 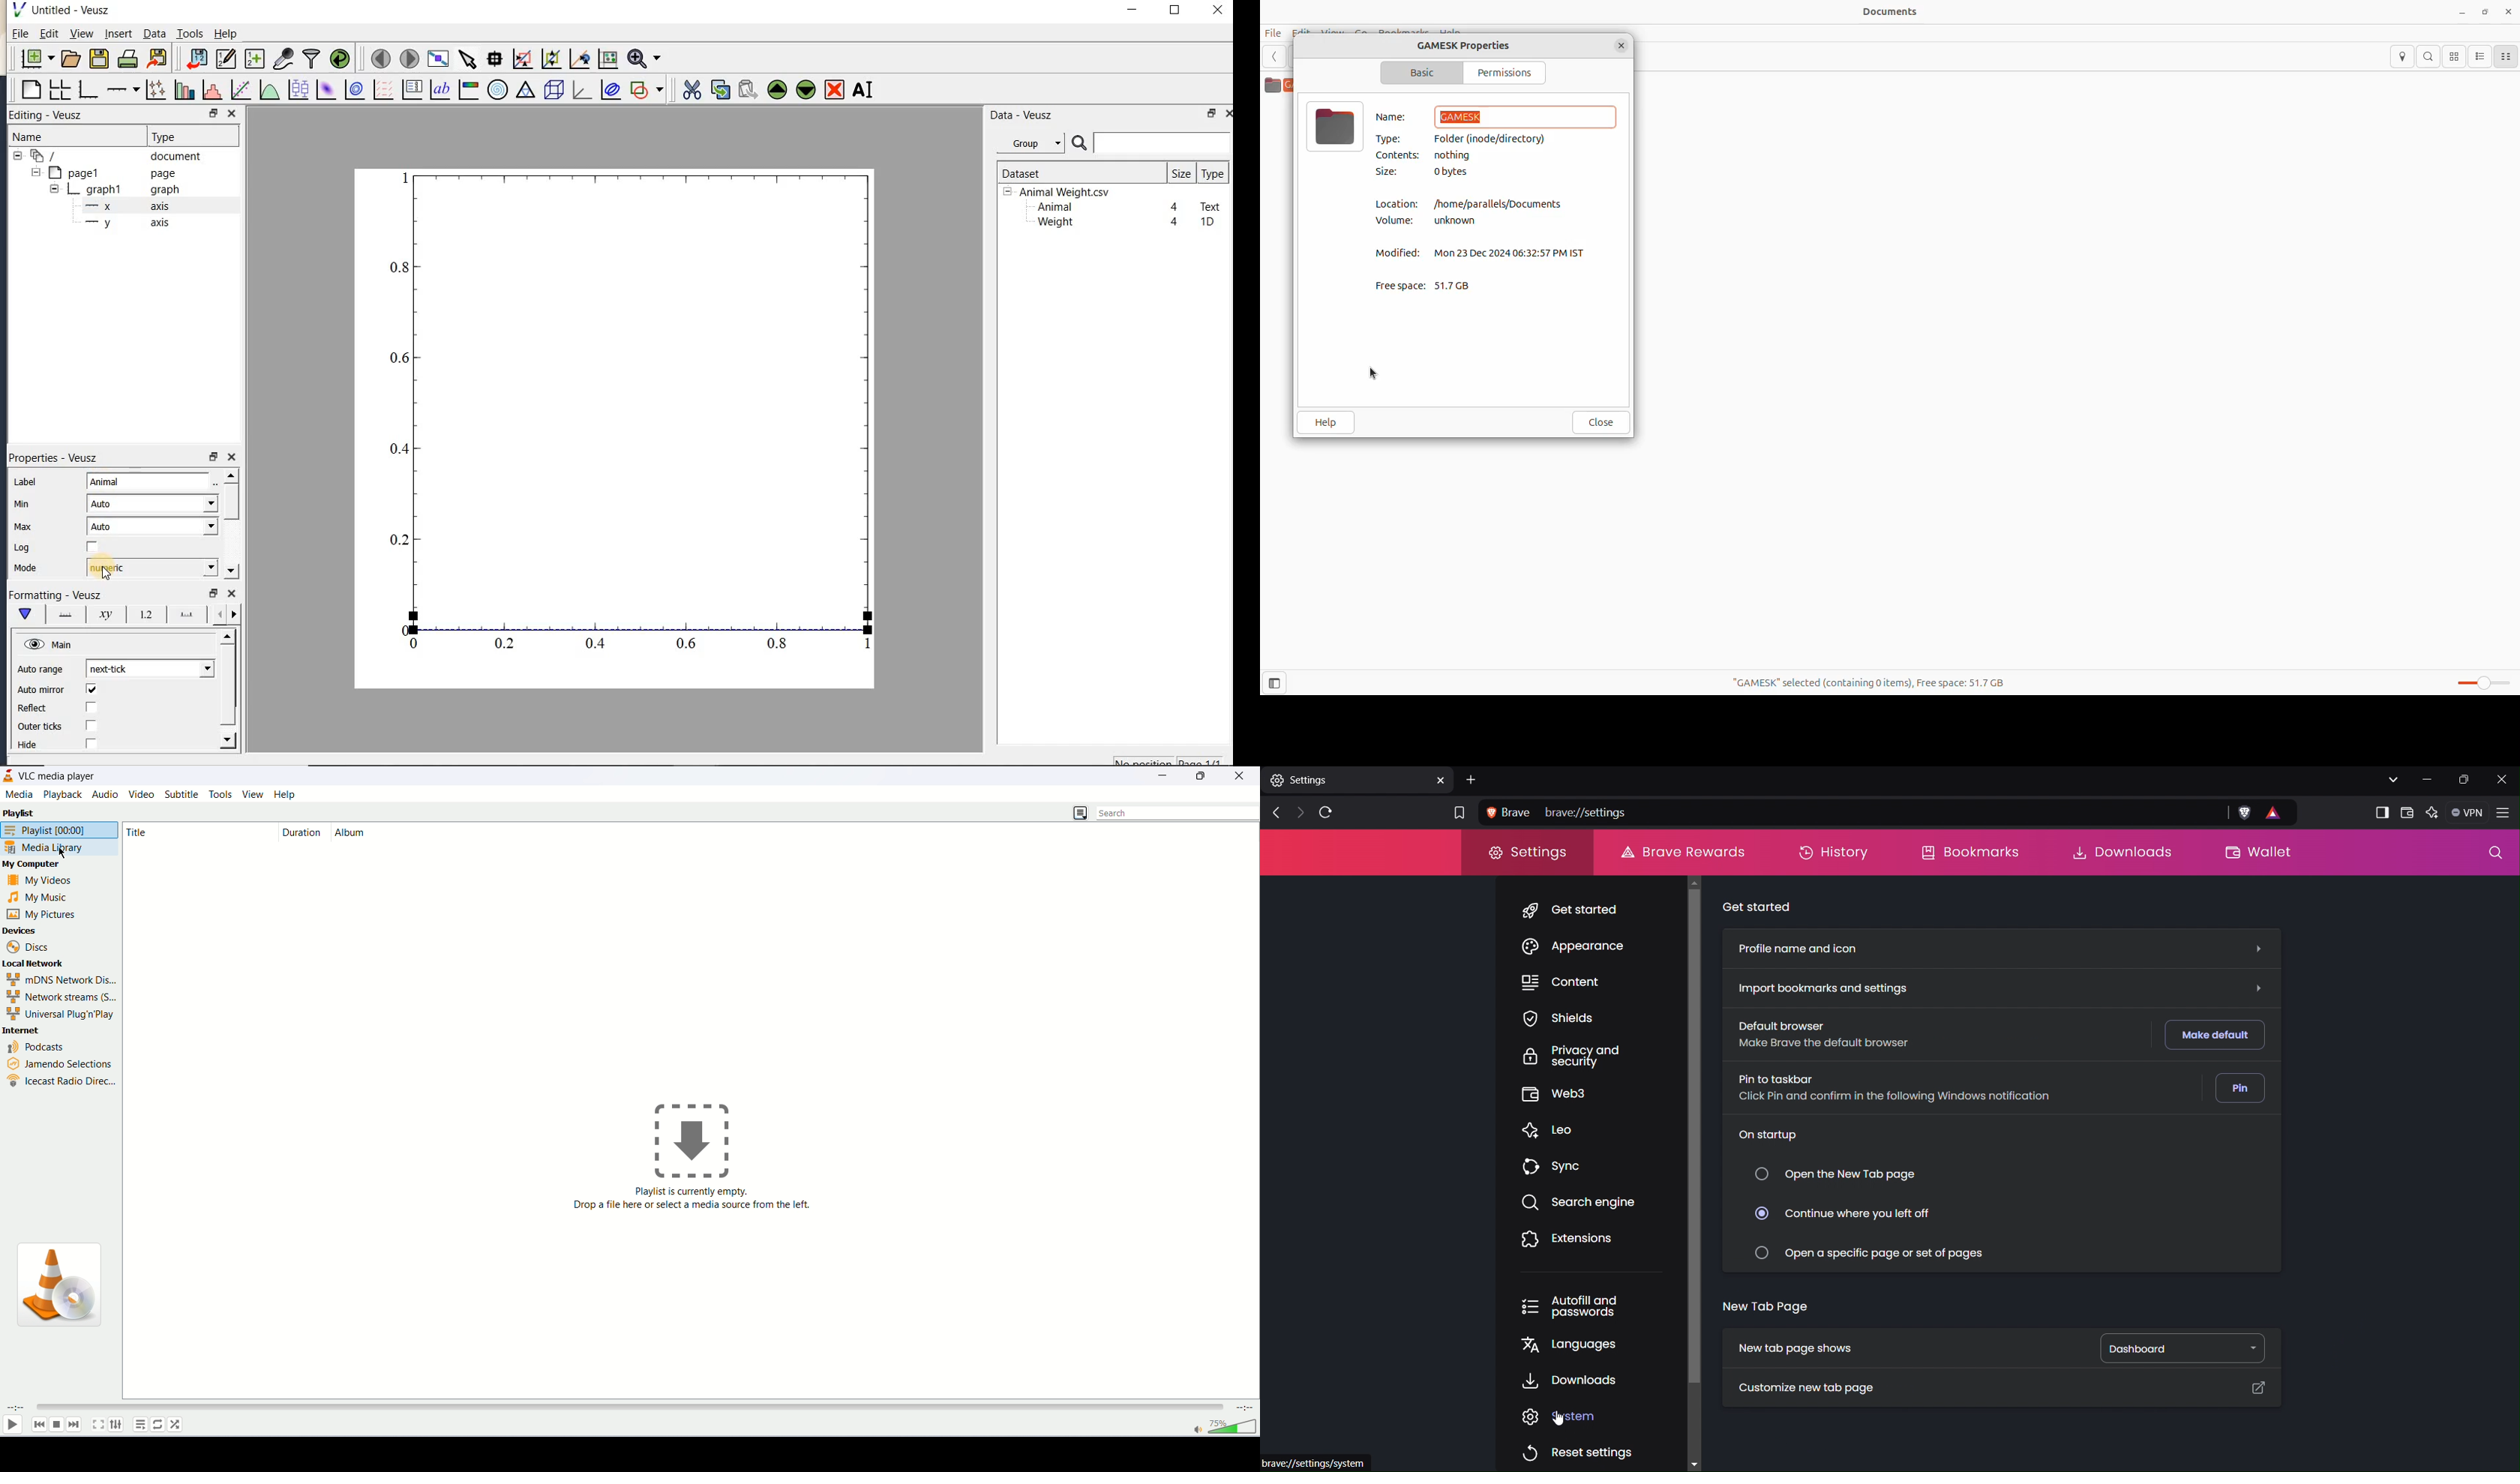 What do you see at coordinates (60, 776) in the screenshot?
I see `VLC media player` at bounding box center [60, 776].